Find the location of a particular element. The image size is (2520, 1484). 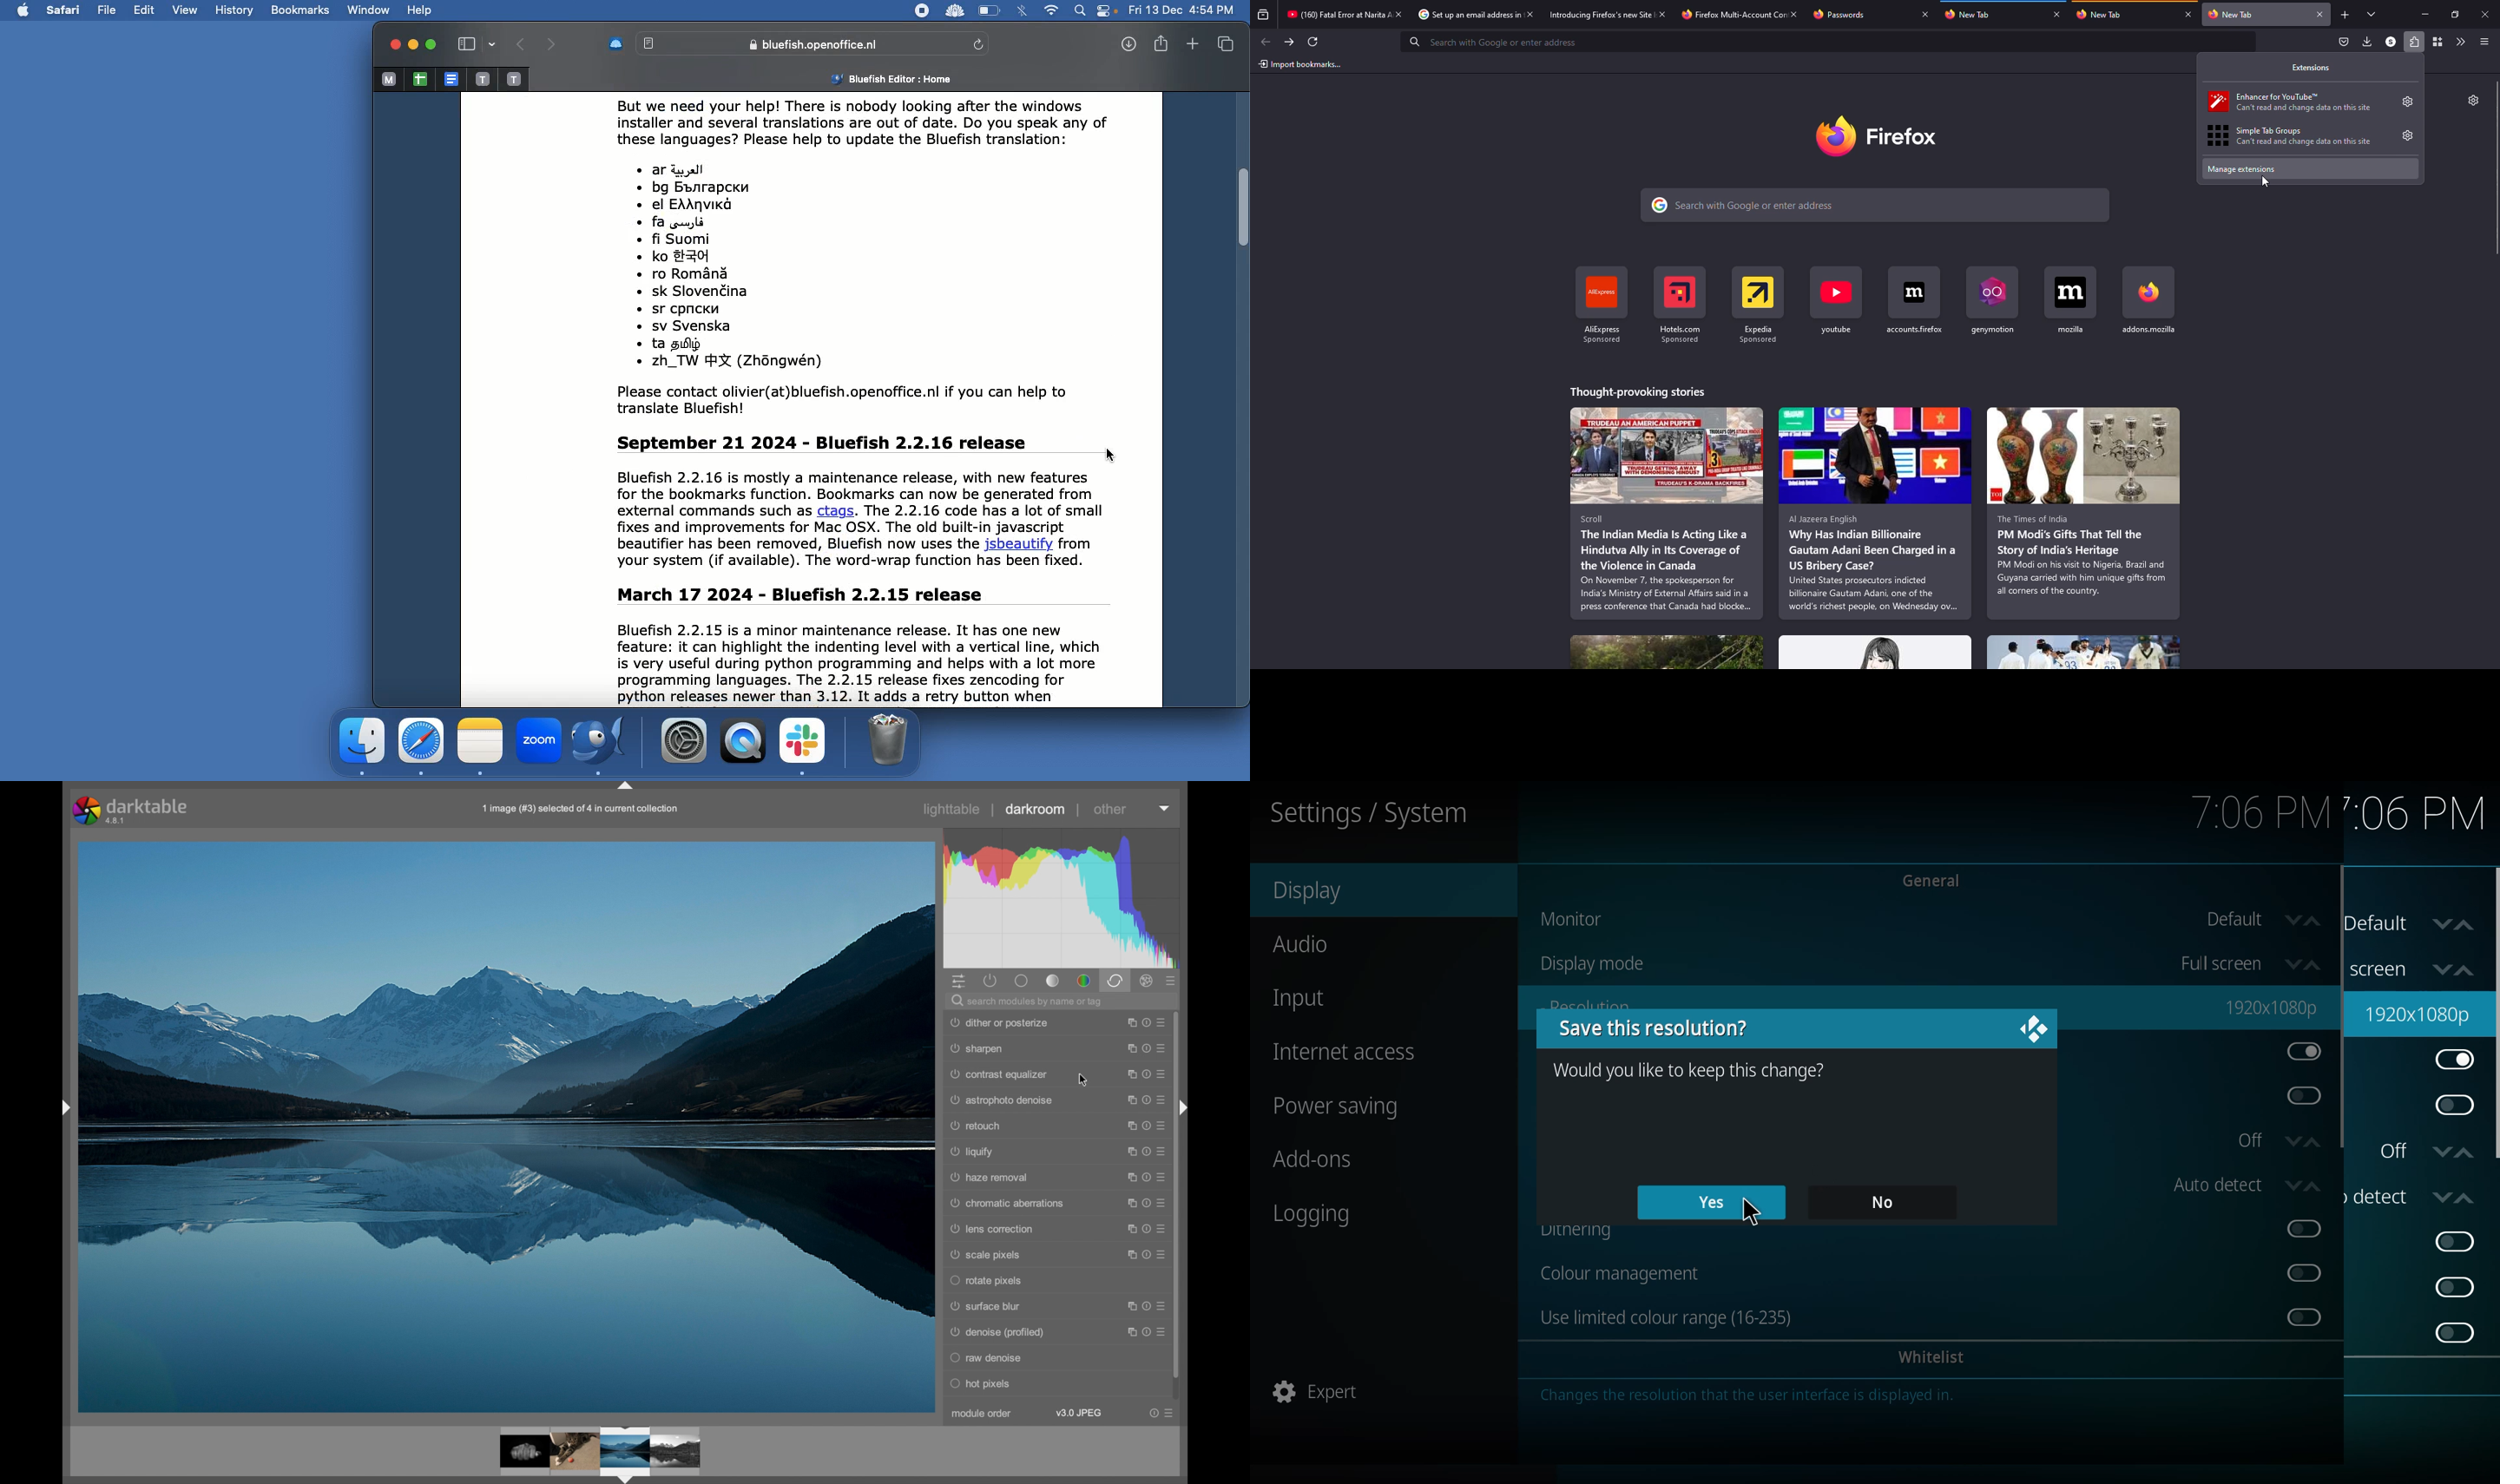

cursor is located at coordinates (1085, 1080).